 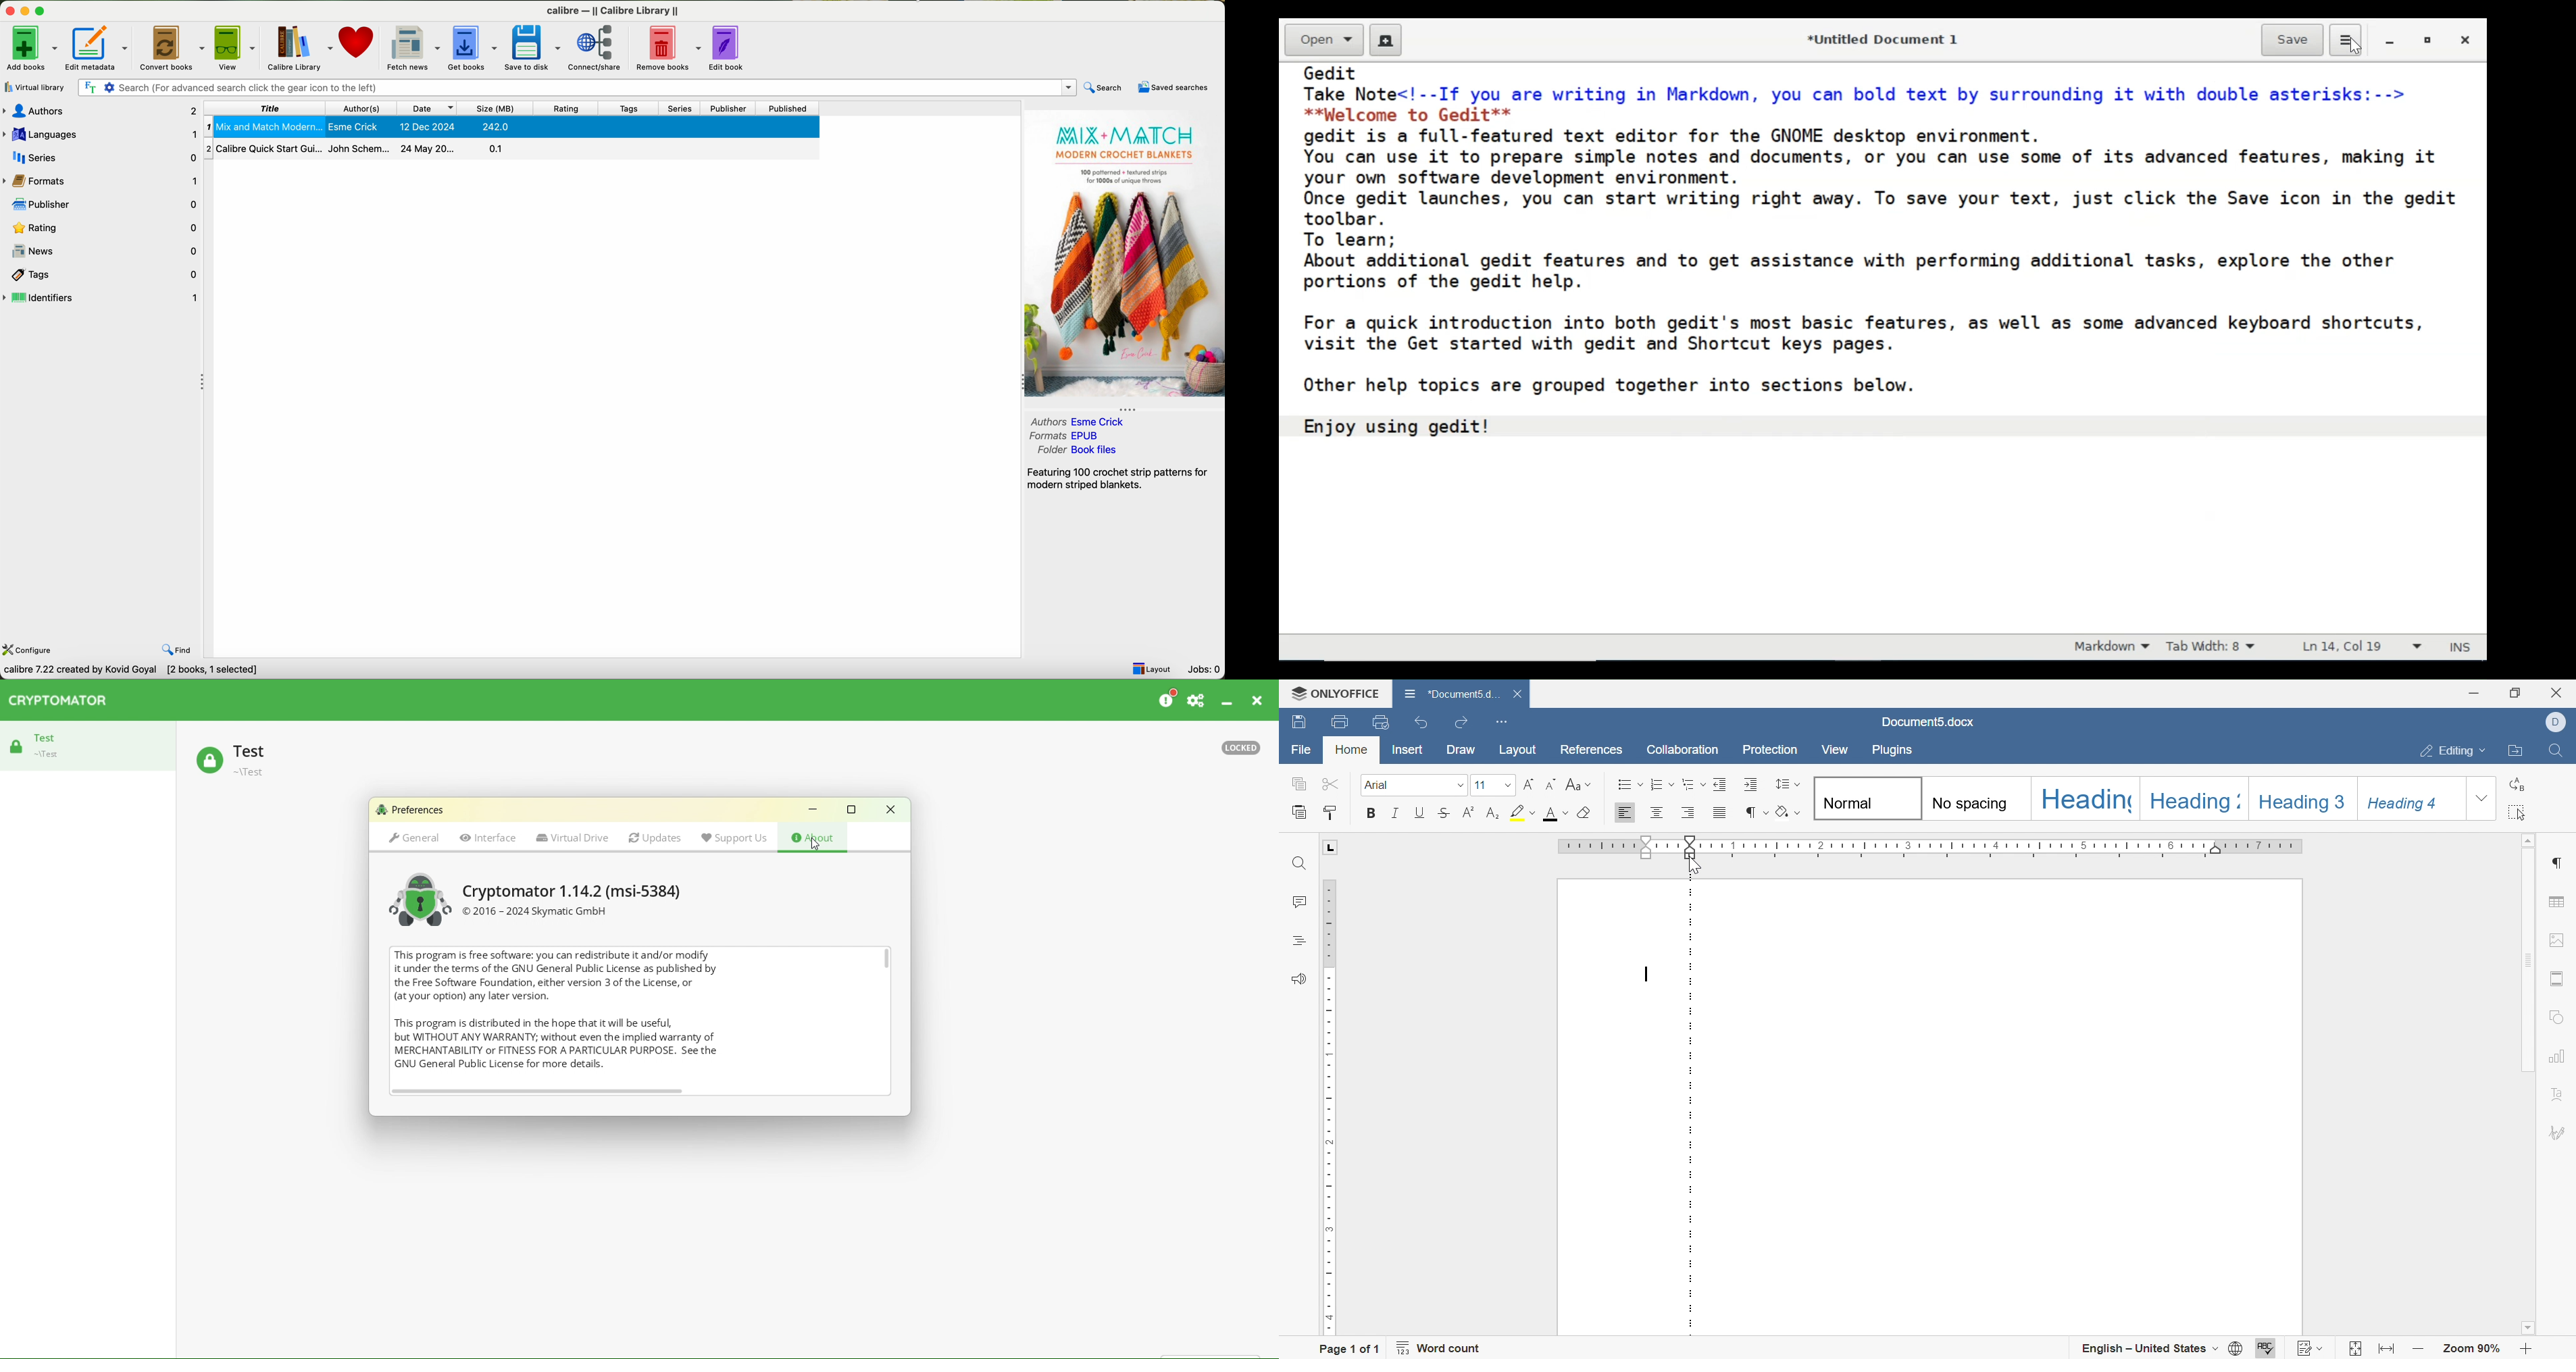 I want to click on Take Note<!--If you are writing in Markdown, you can bold text by surrounding it with double asterisks:-->, so click(x=1860, y=92).